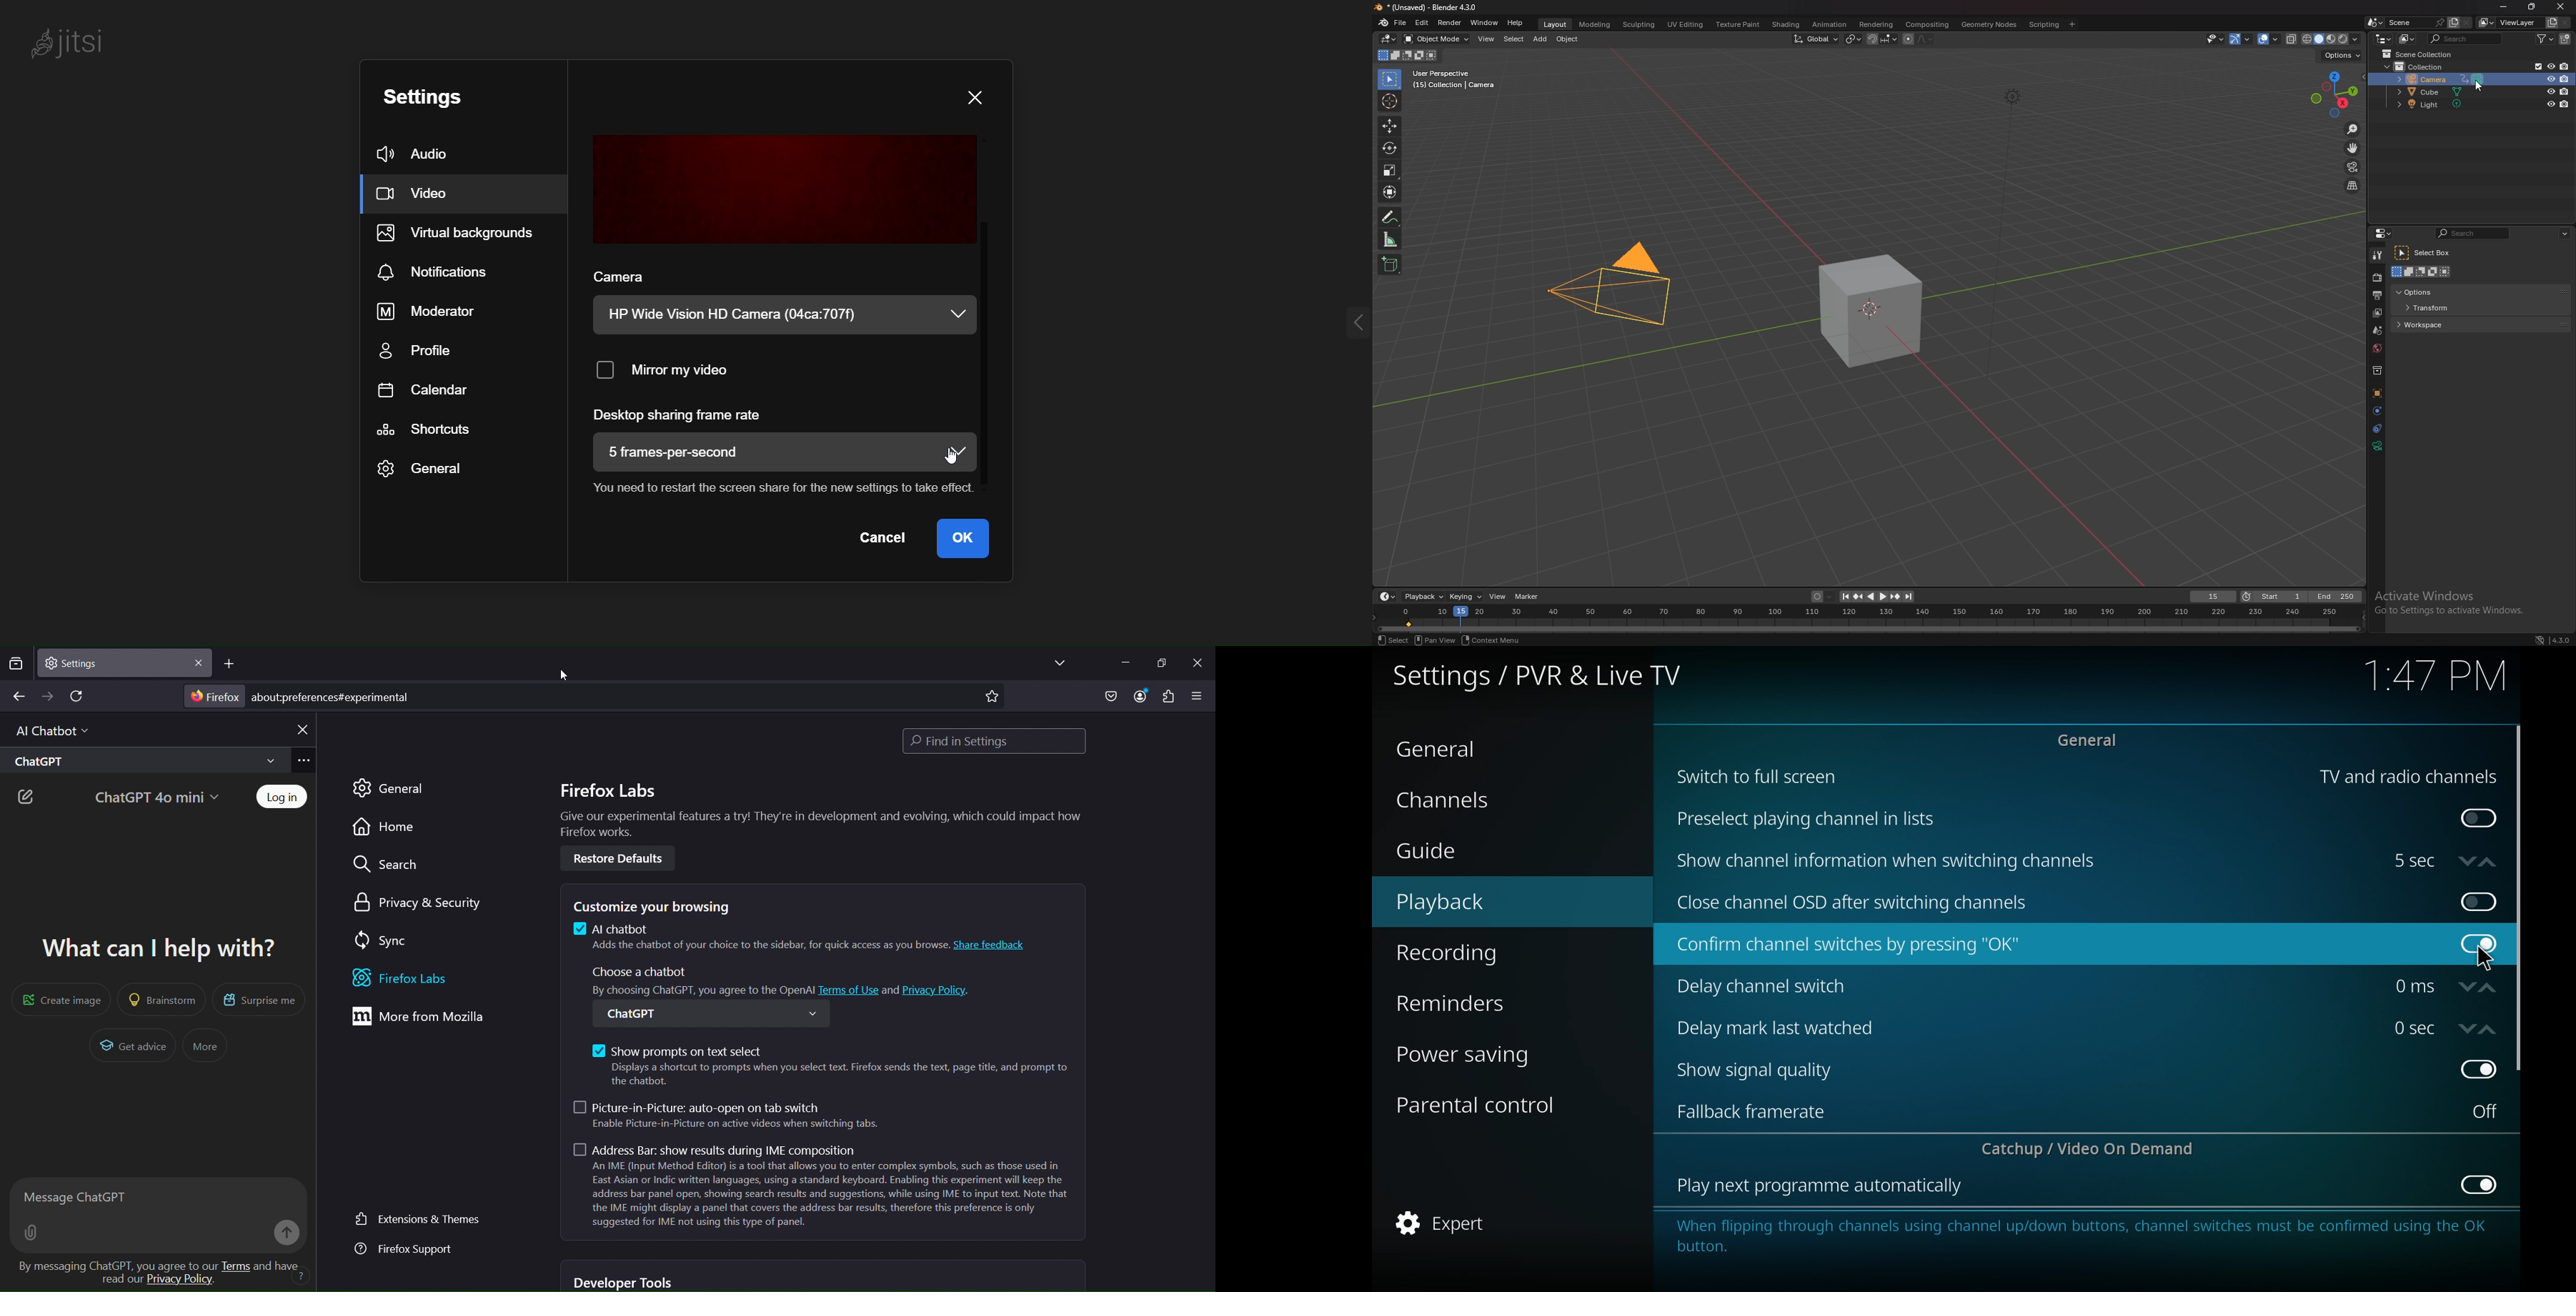 The image size is (2576, 1316). I want to click on firefox labs, so click(416, 978).